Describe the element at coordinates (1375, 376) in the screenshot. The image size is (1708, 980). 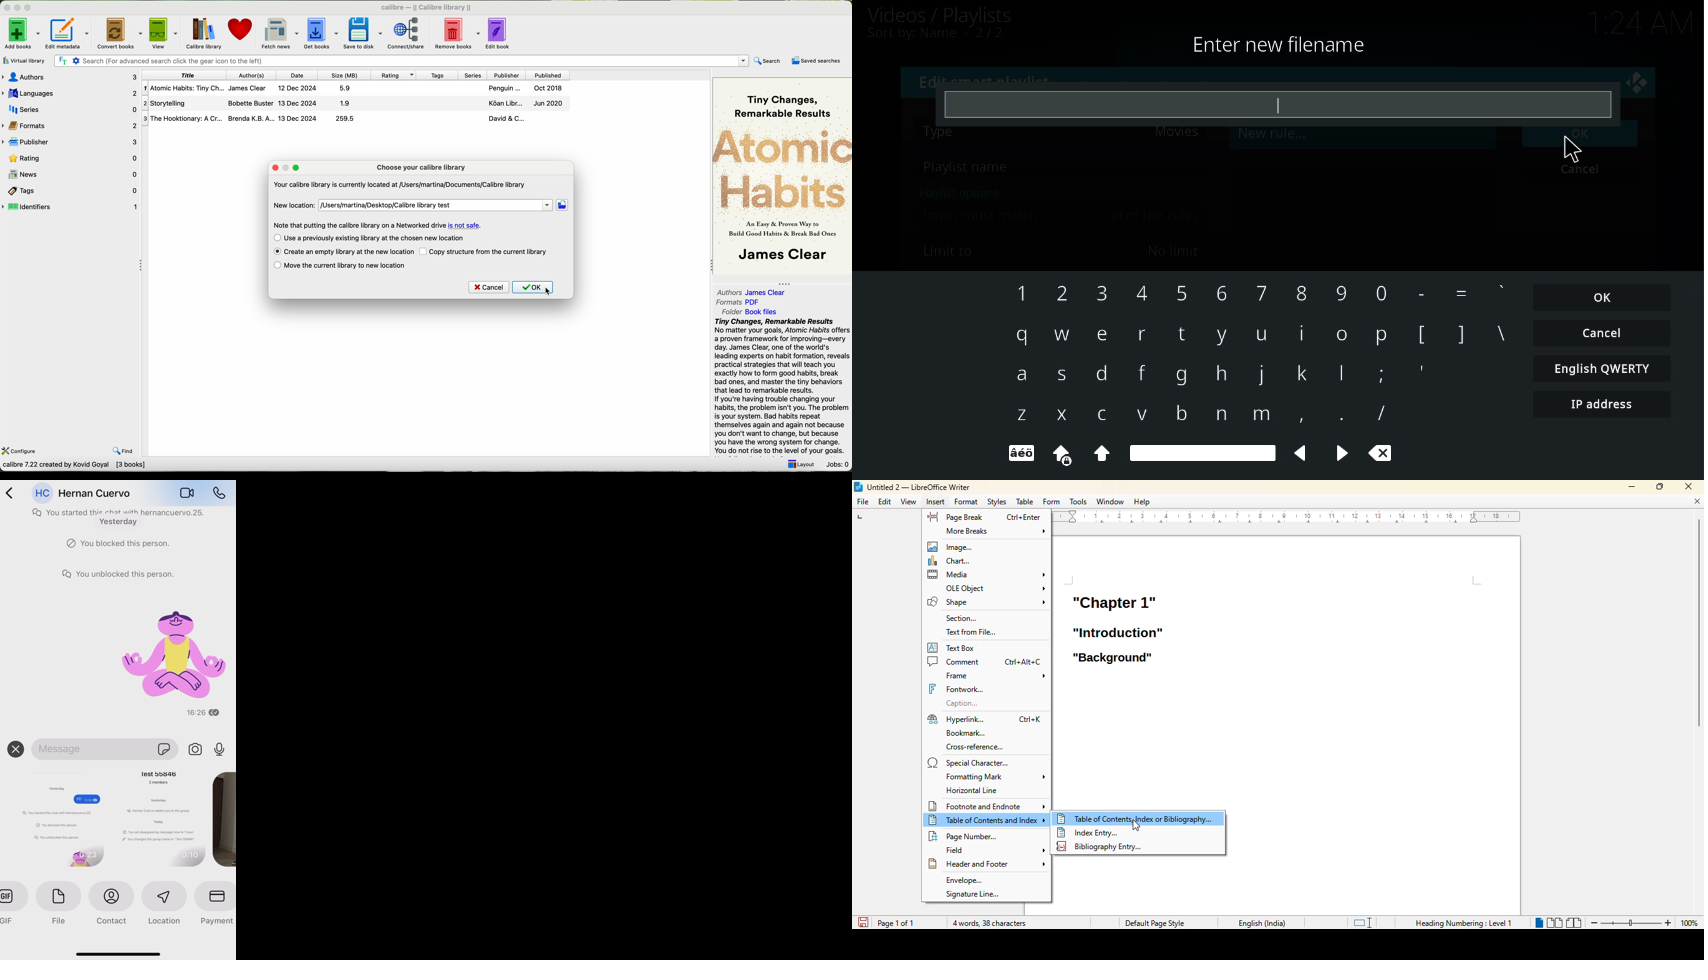
I see `;` at that location.